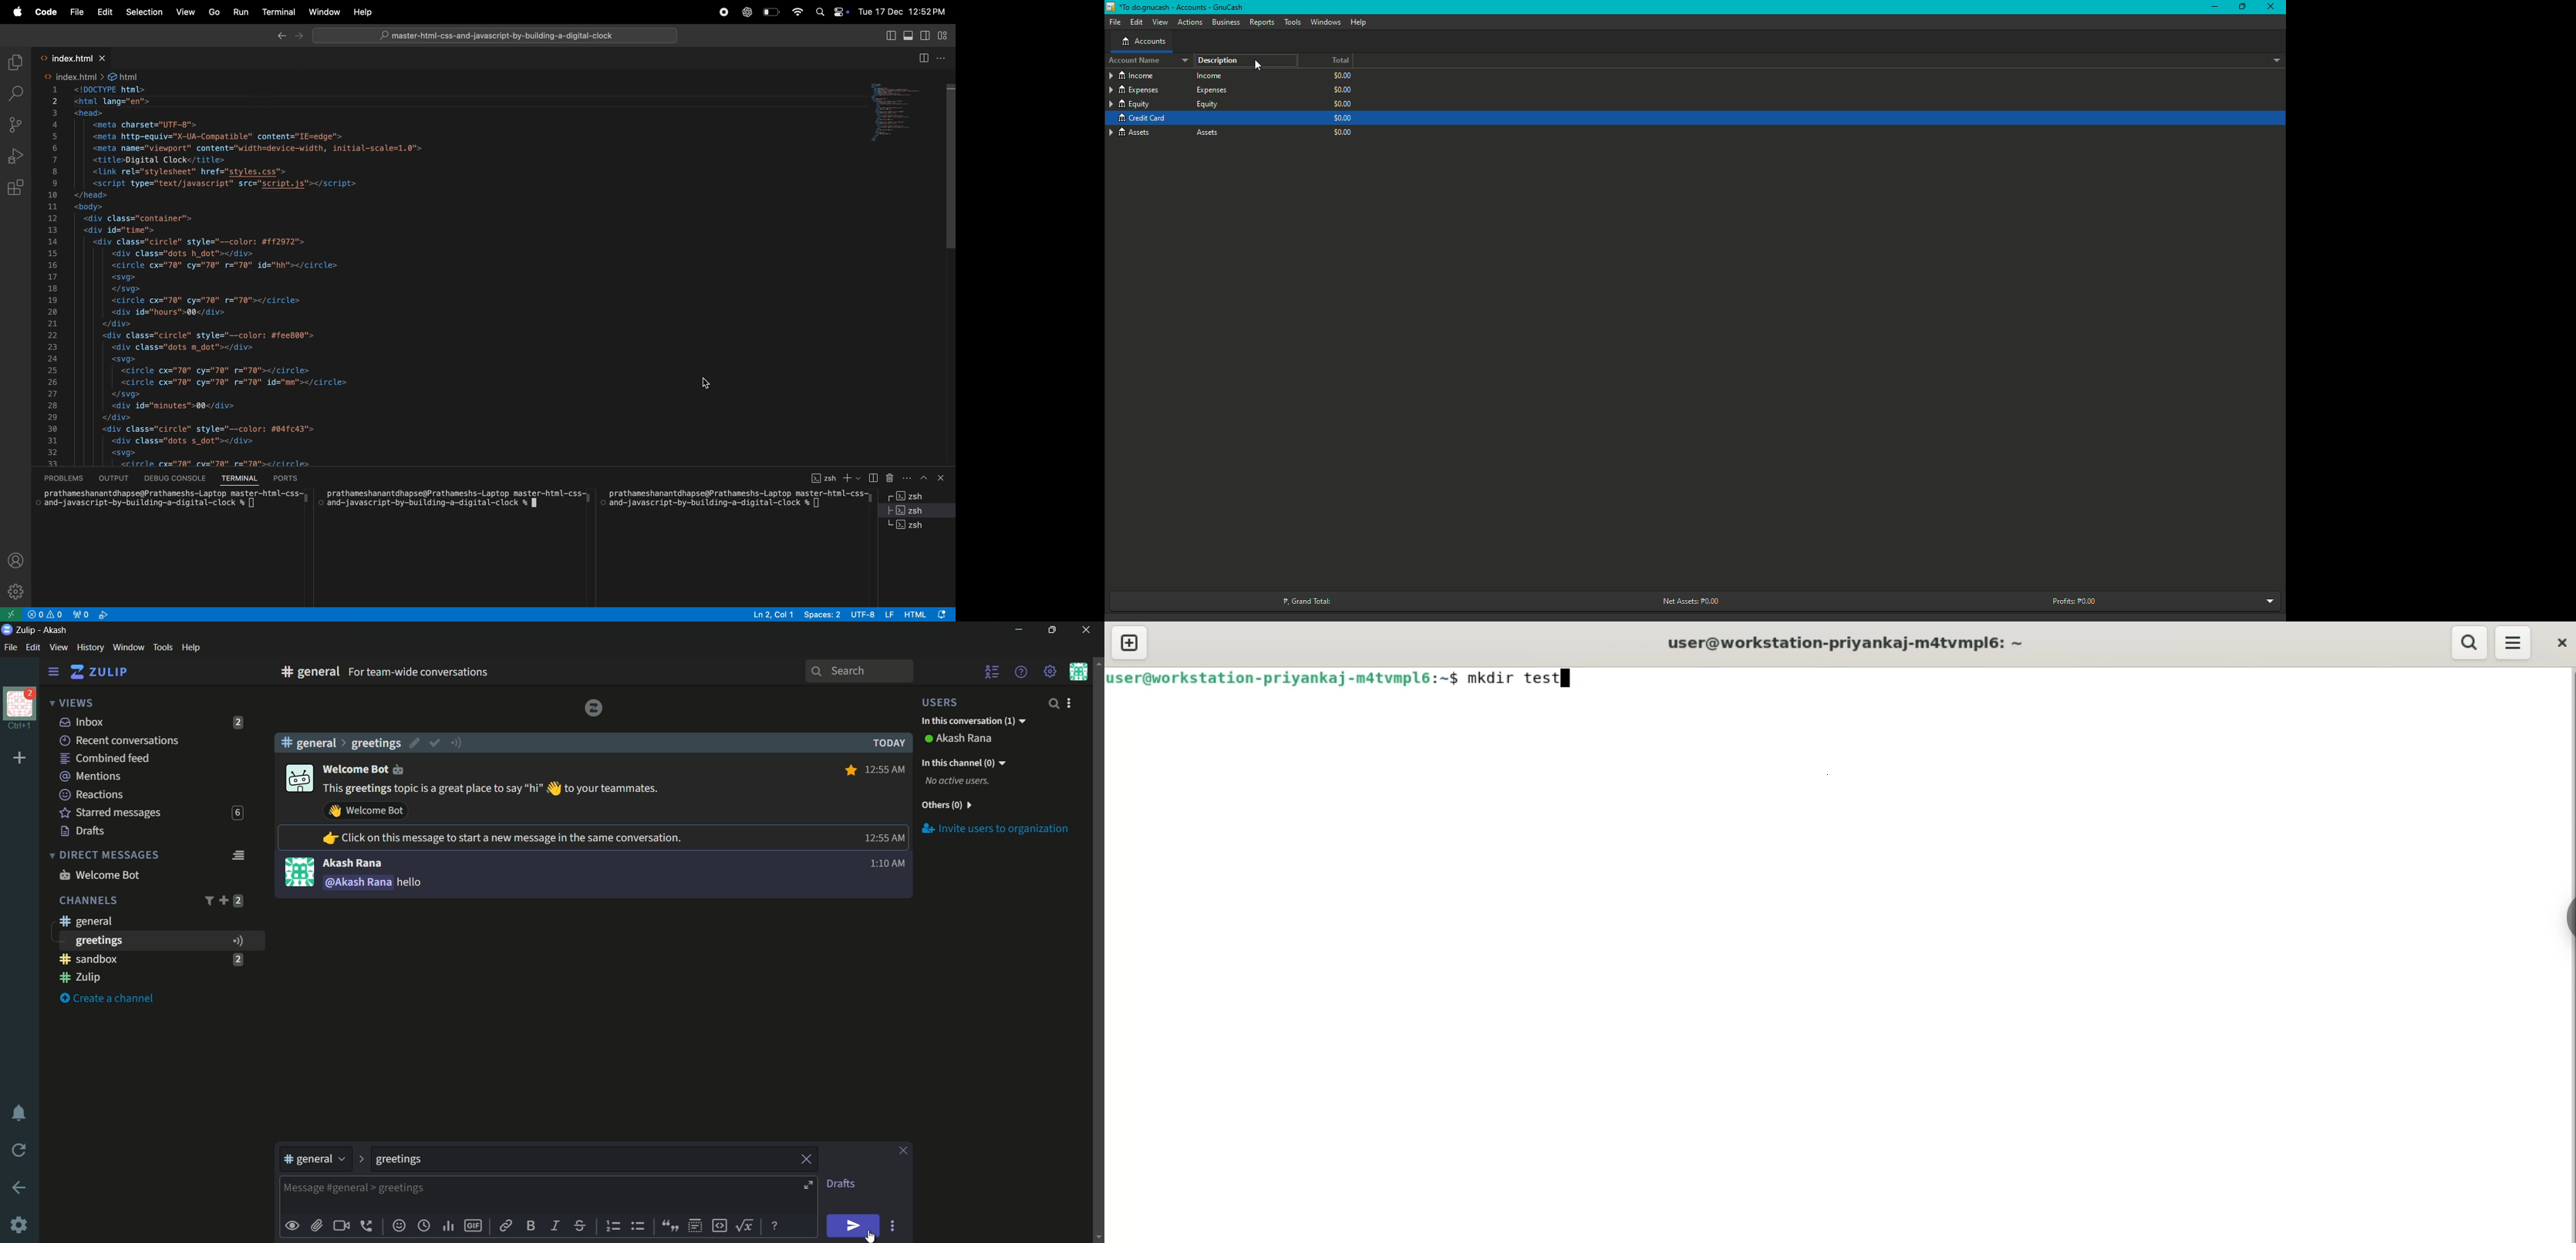 Image resolution: width=2576 pixels, height=1260 pixels. Describe the element at coordinates (315, 1162) in the screenshot. I see `general channel` at that location.